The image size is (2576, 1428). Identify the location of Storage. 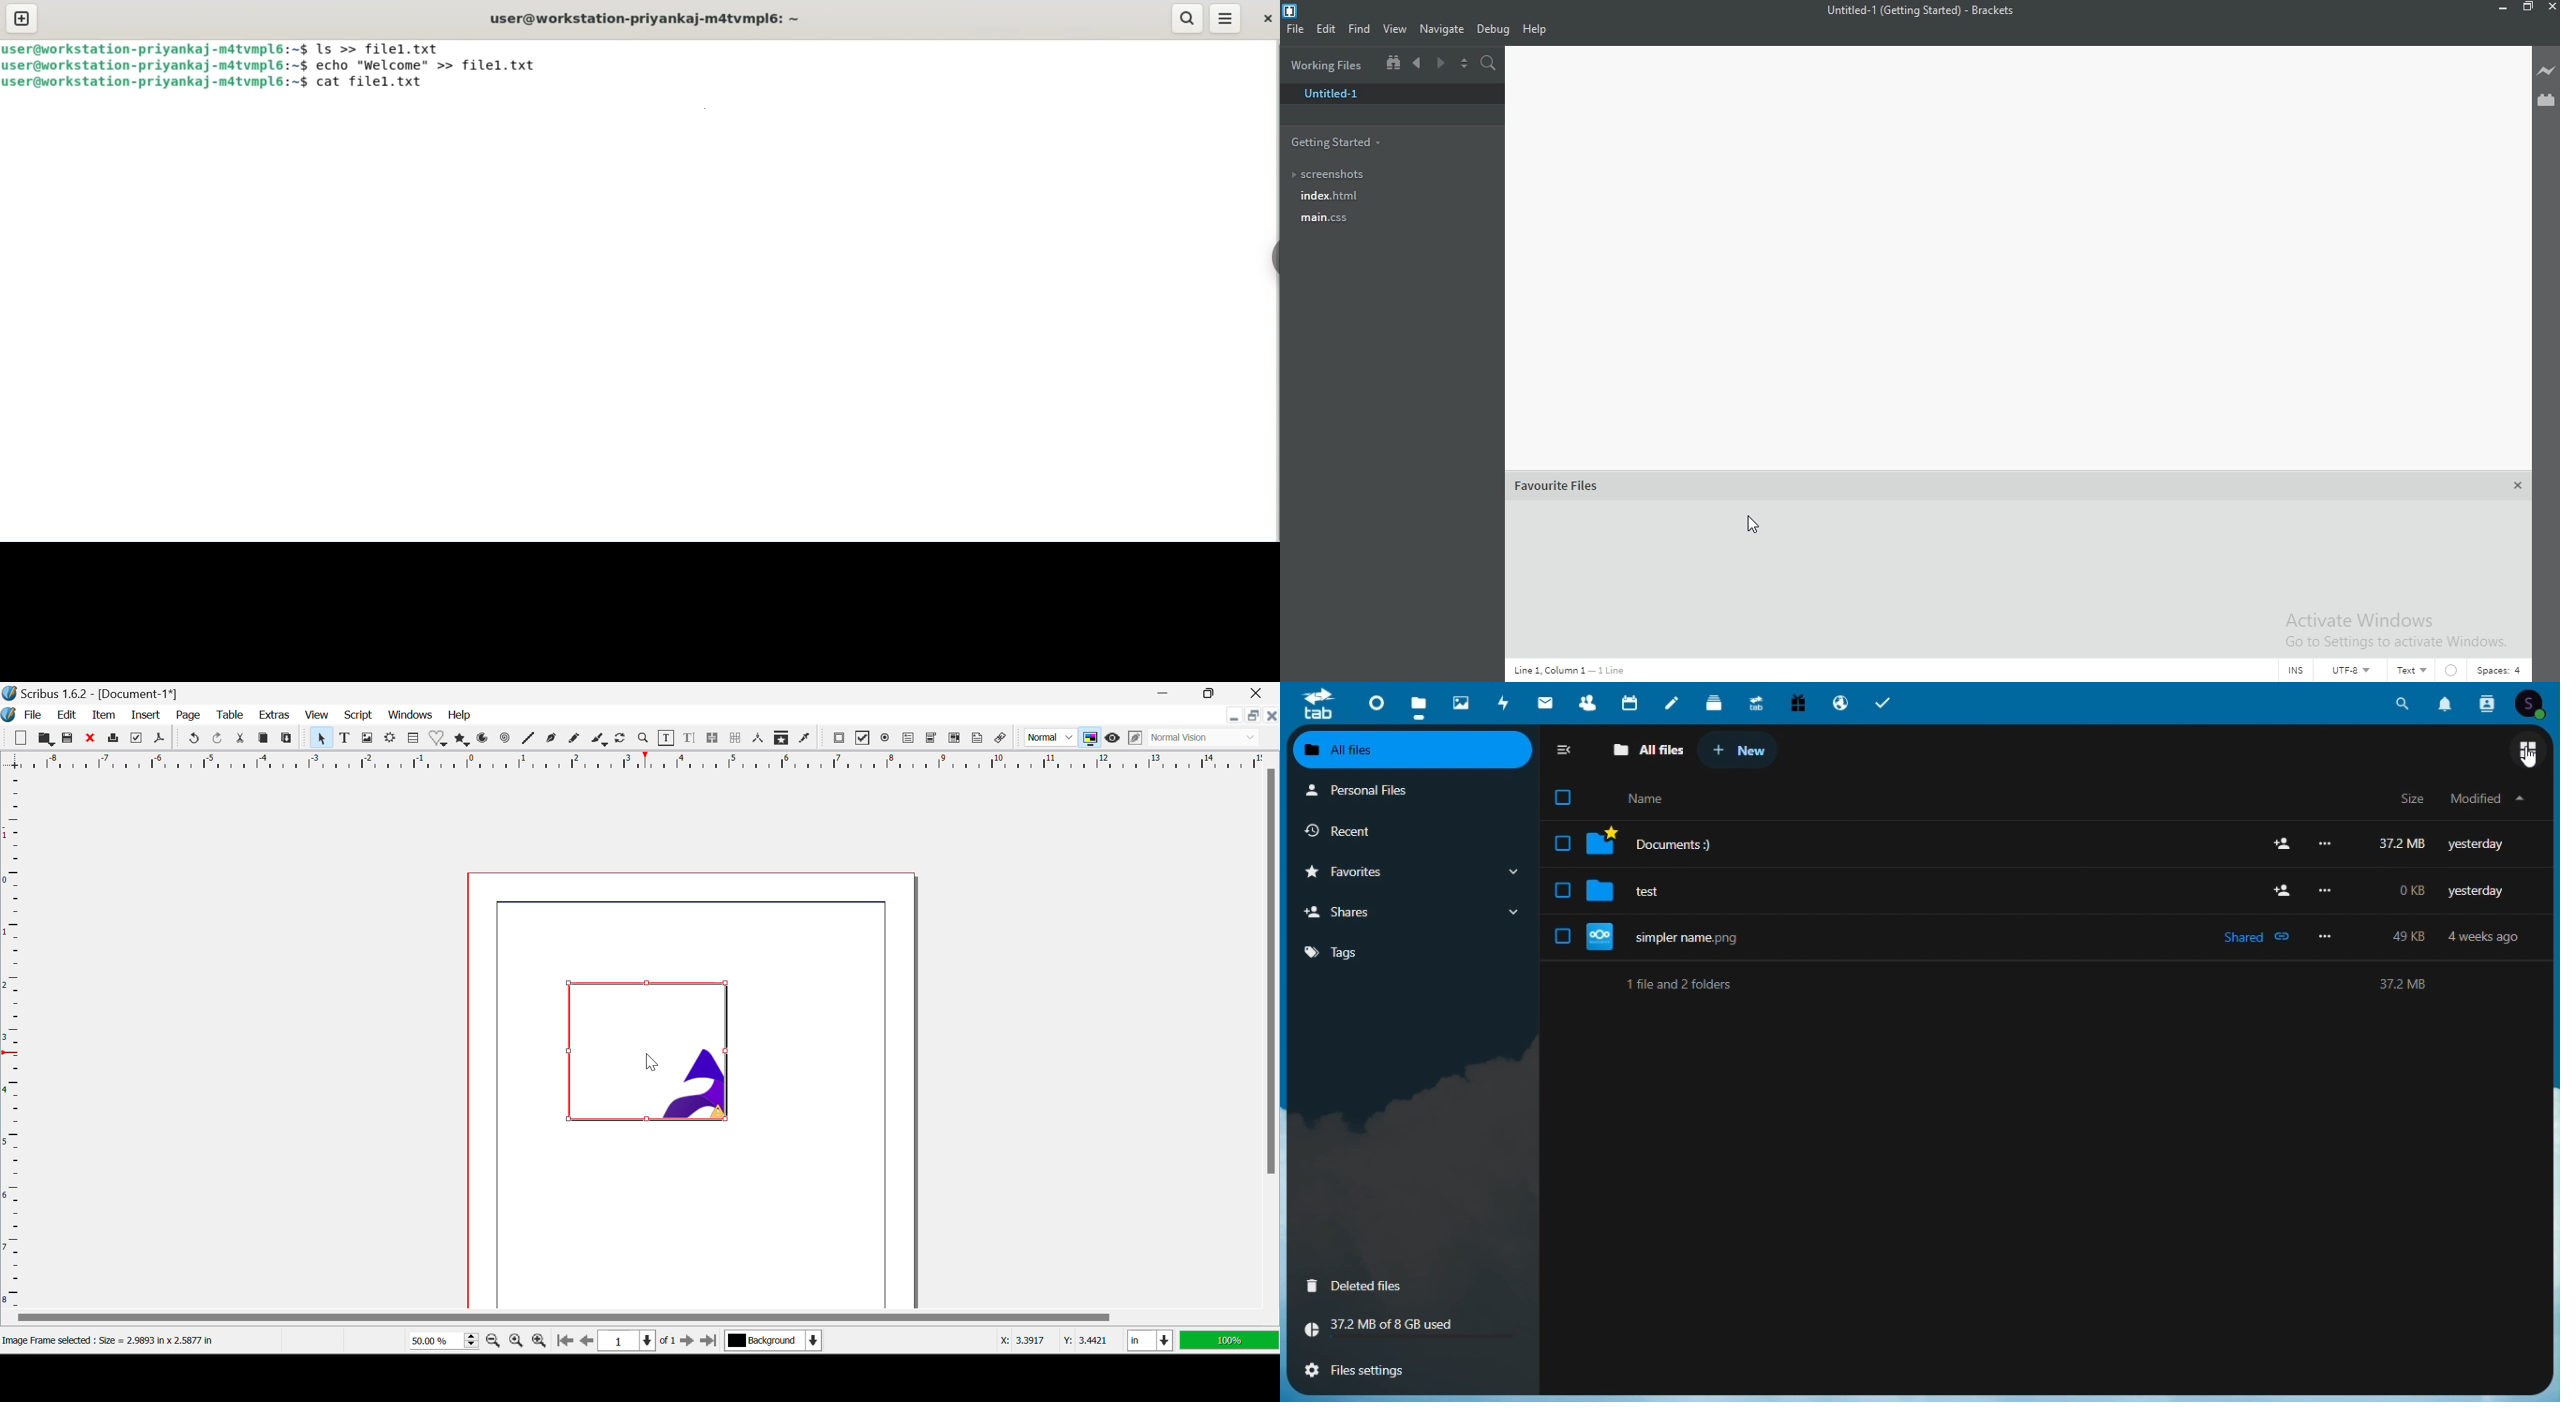
(1409, 1329).